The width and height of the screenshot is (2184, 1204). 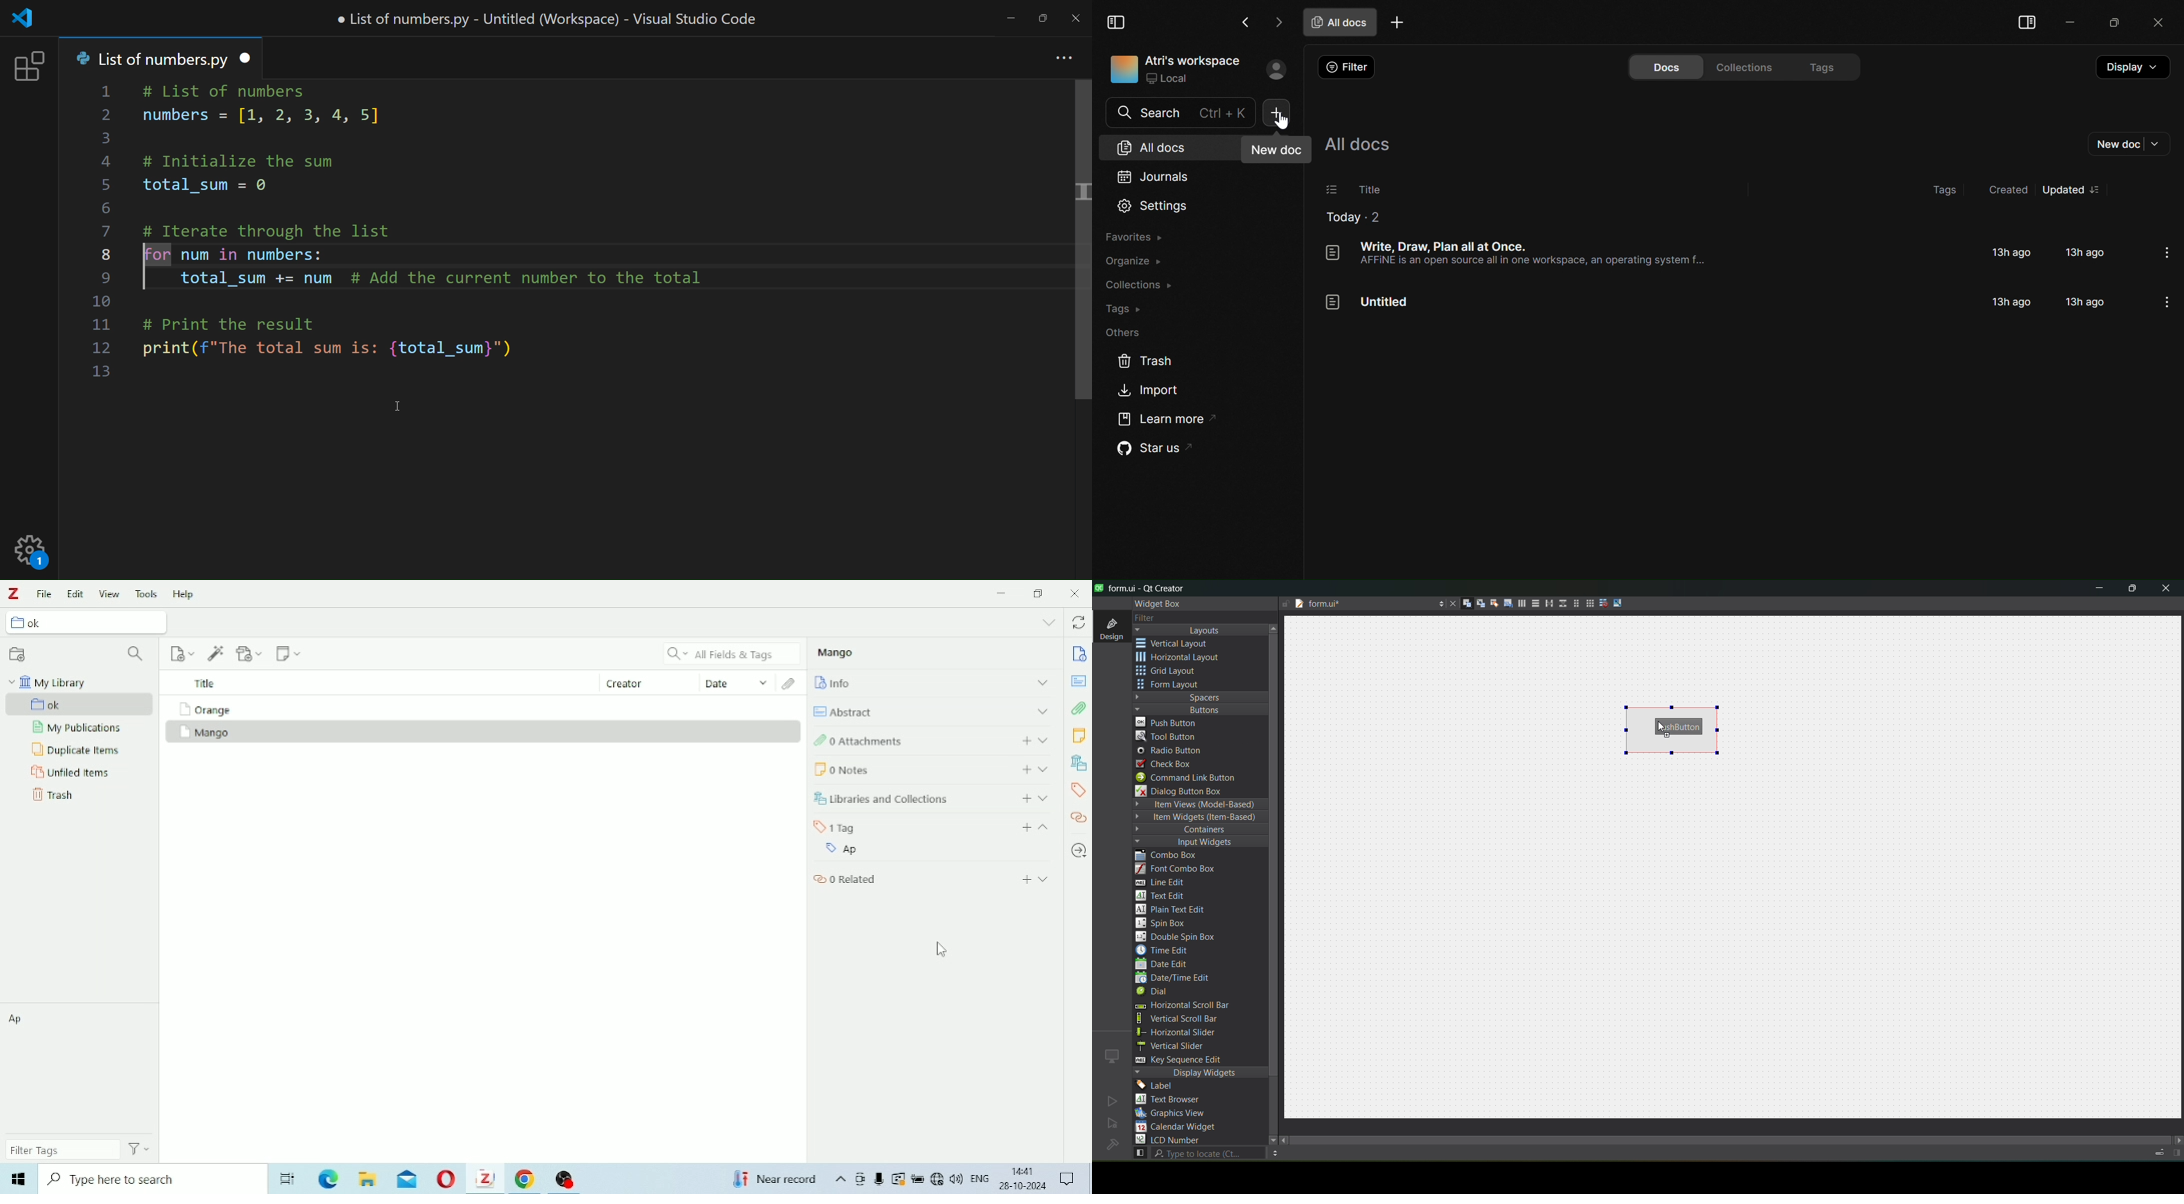 What do you see at coordinates (203, 709) in the screenshot?
I see `Orange` at bounding box center [203, 709].